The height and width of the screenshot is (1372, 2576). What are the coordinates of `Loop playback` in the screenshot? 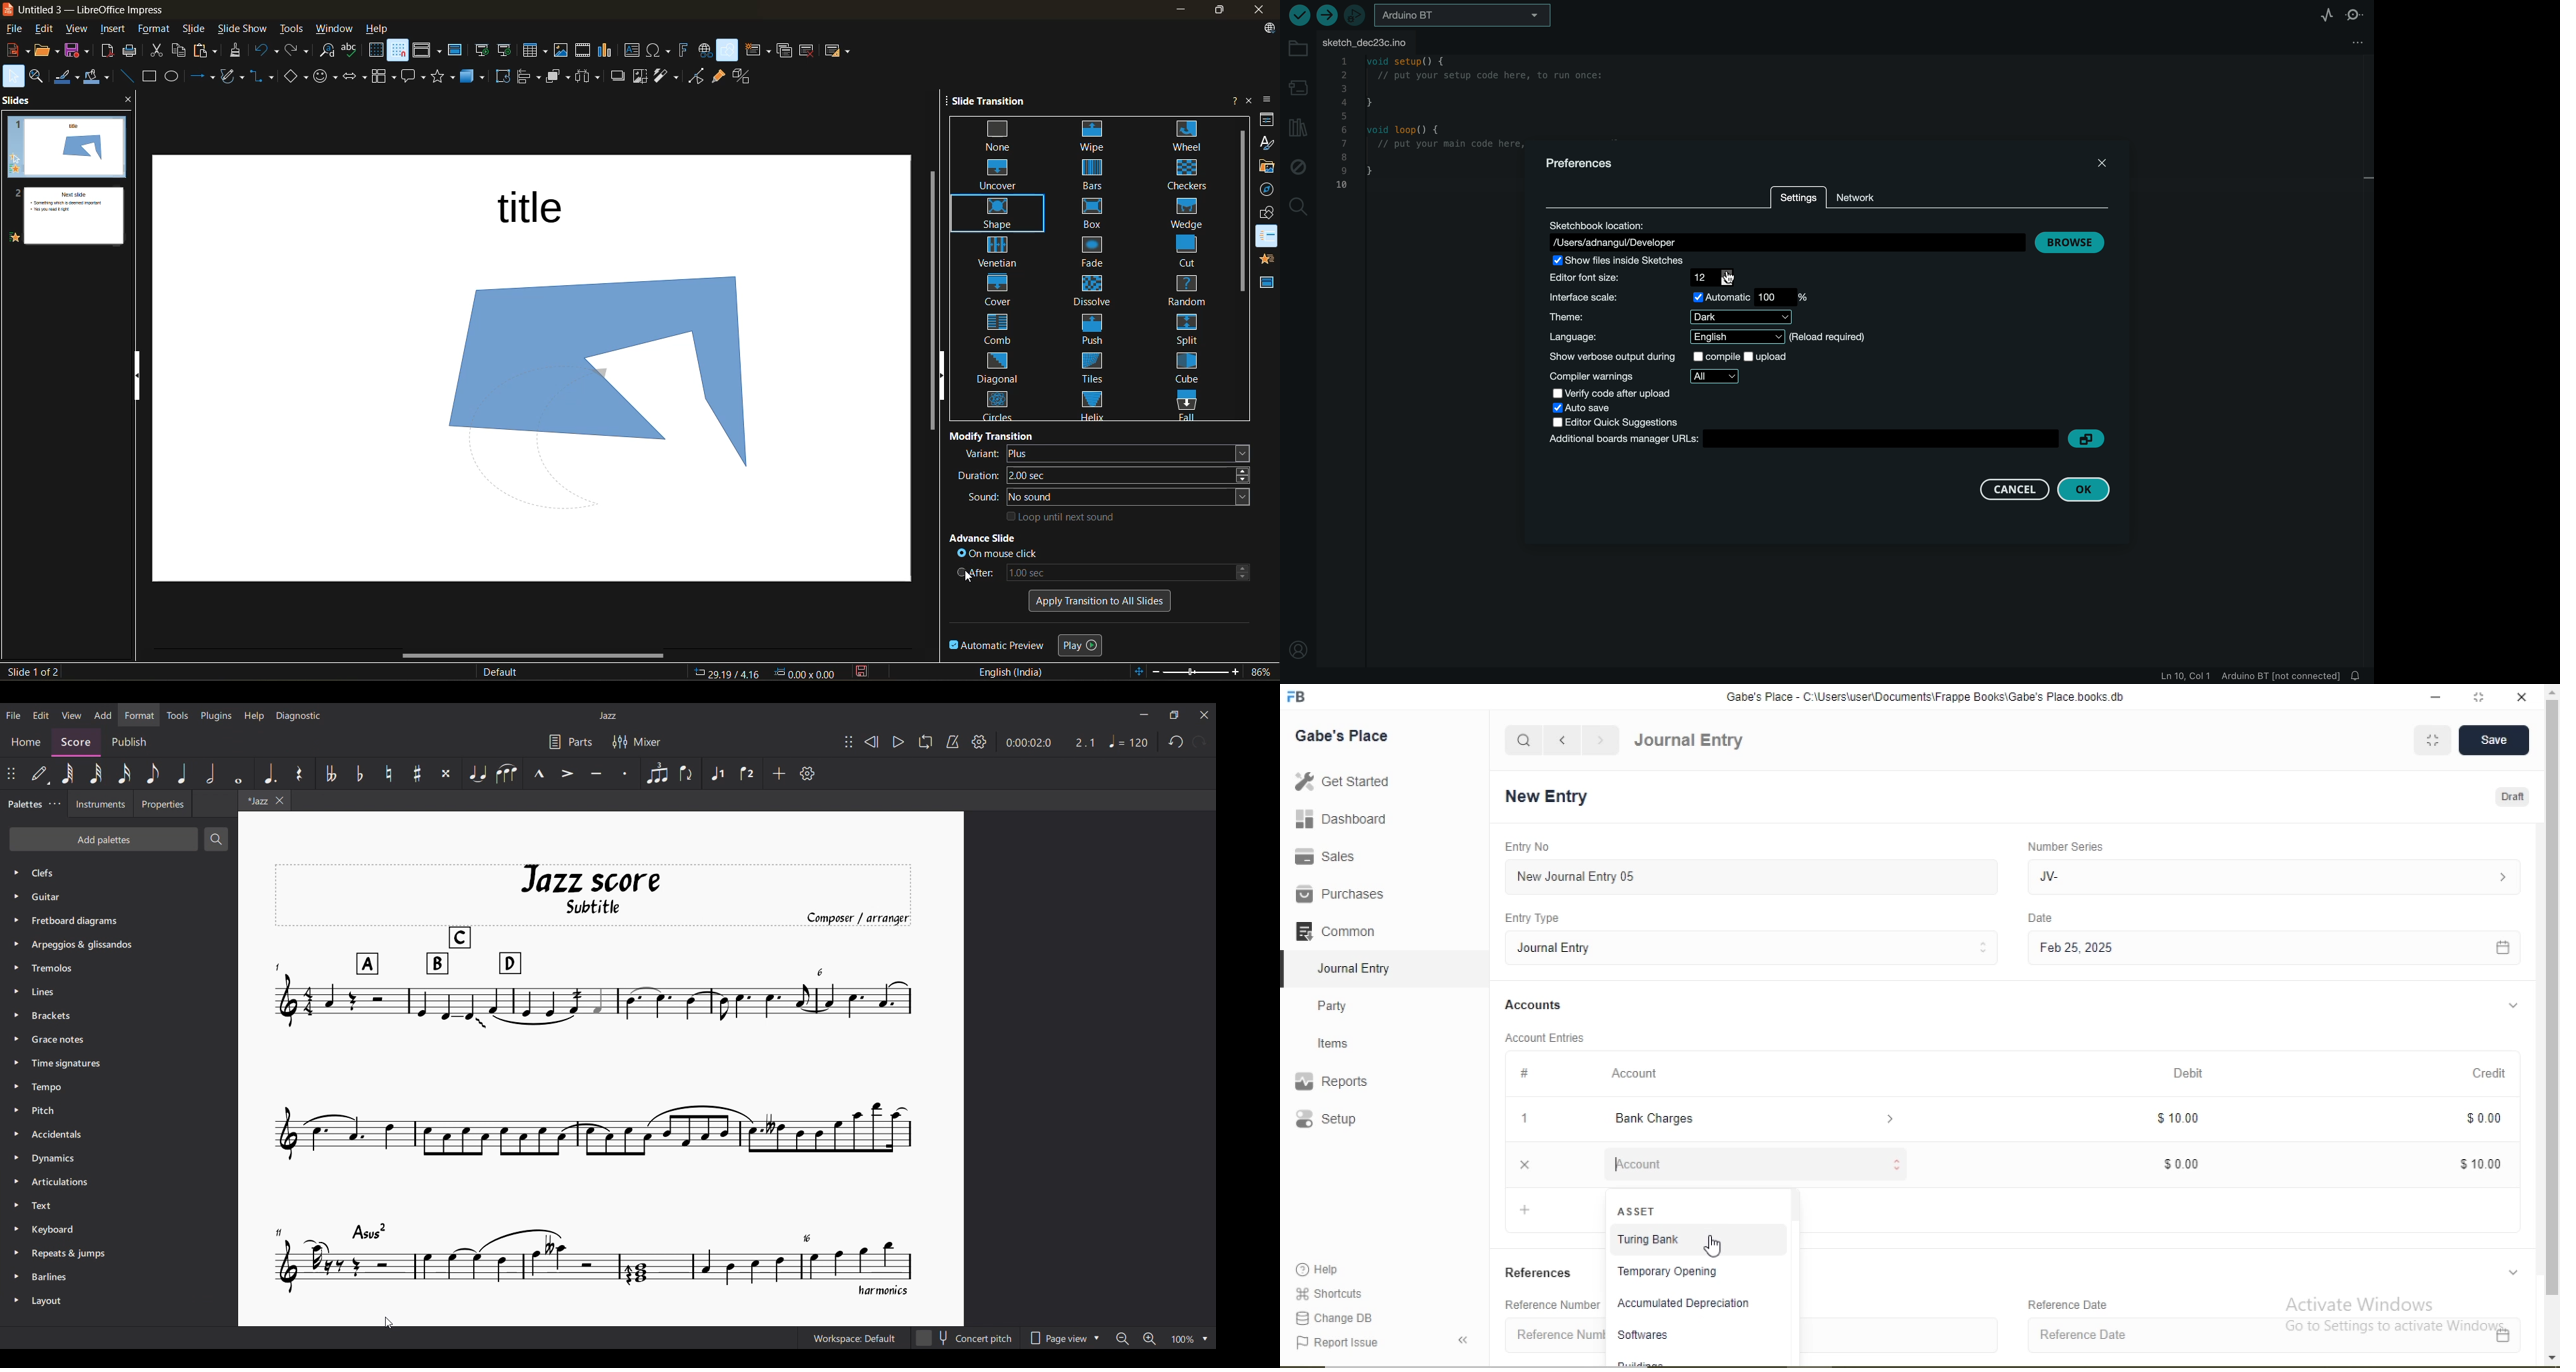 It's located at (925, 741).